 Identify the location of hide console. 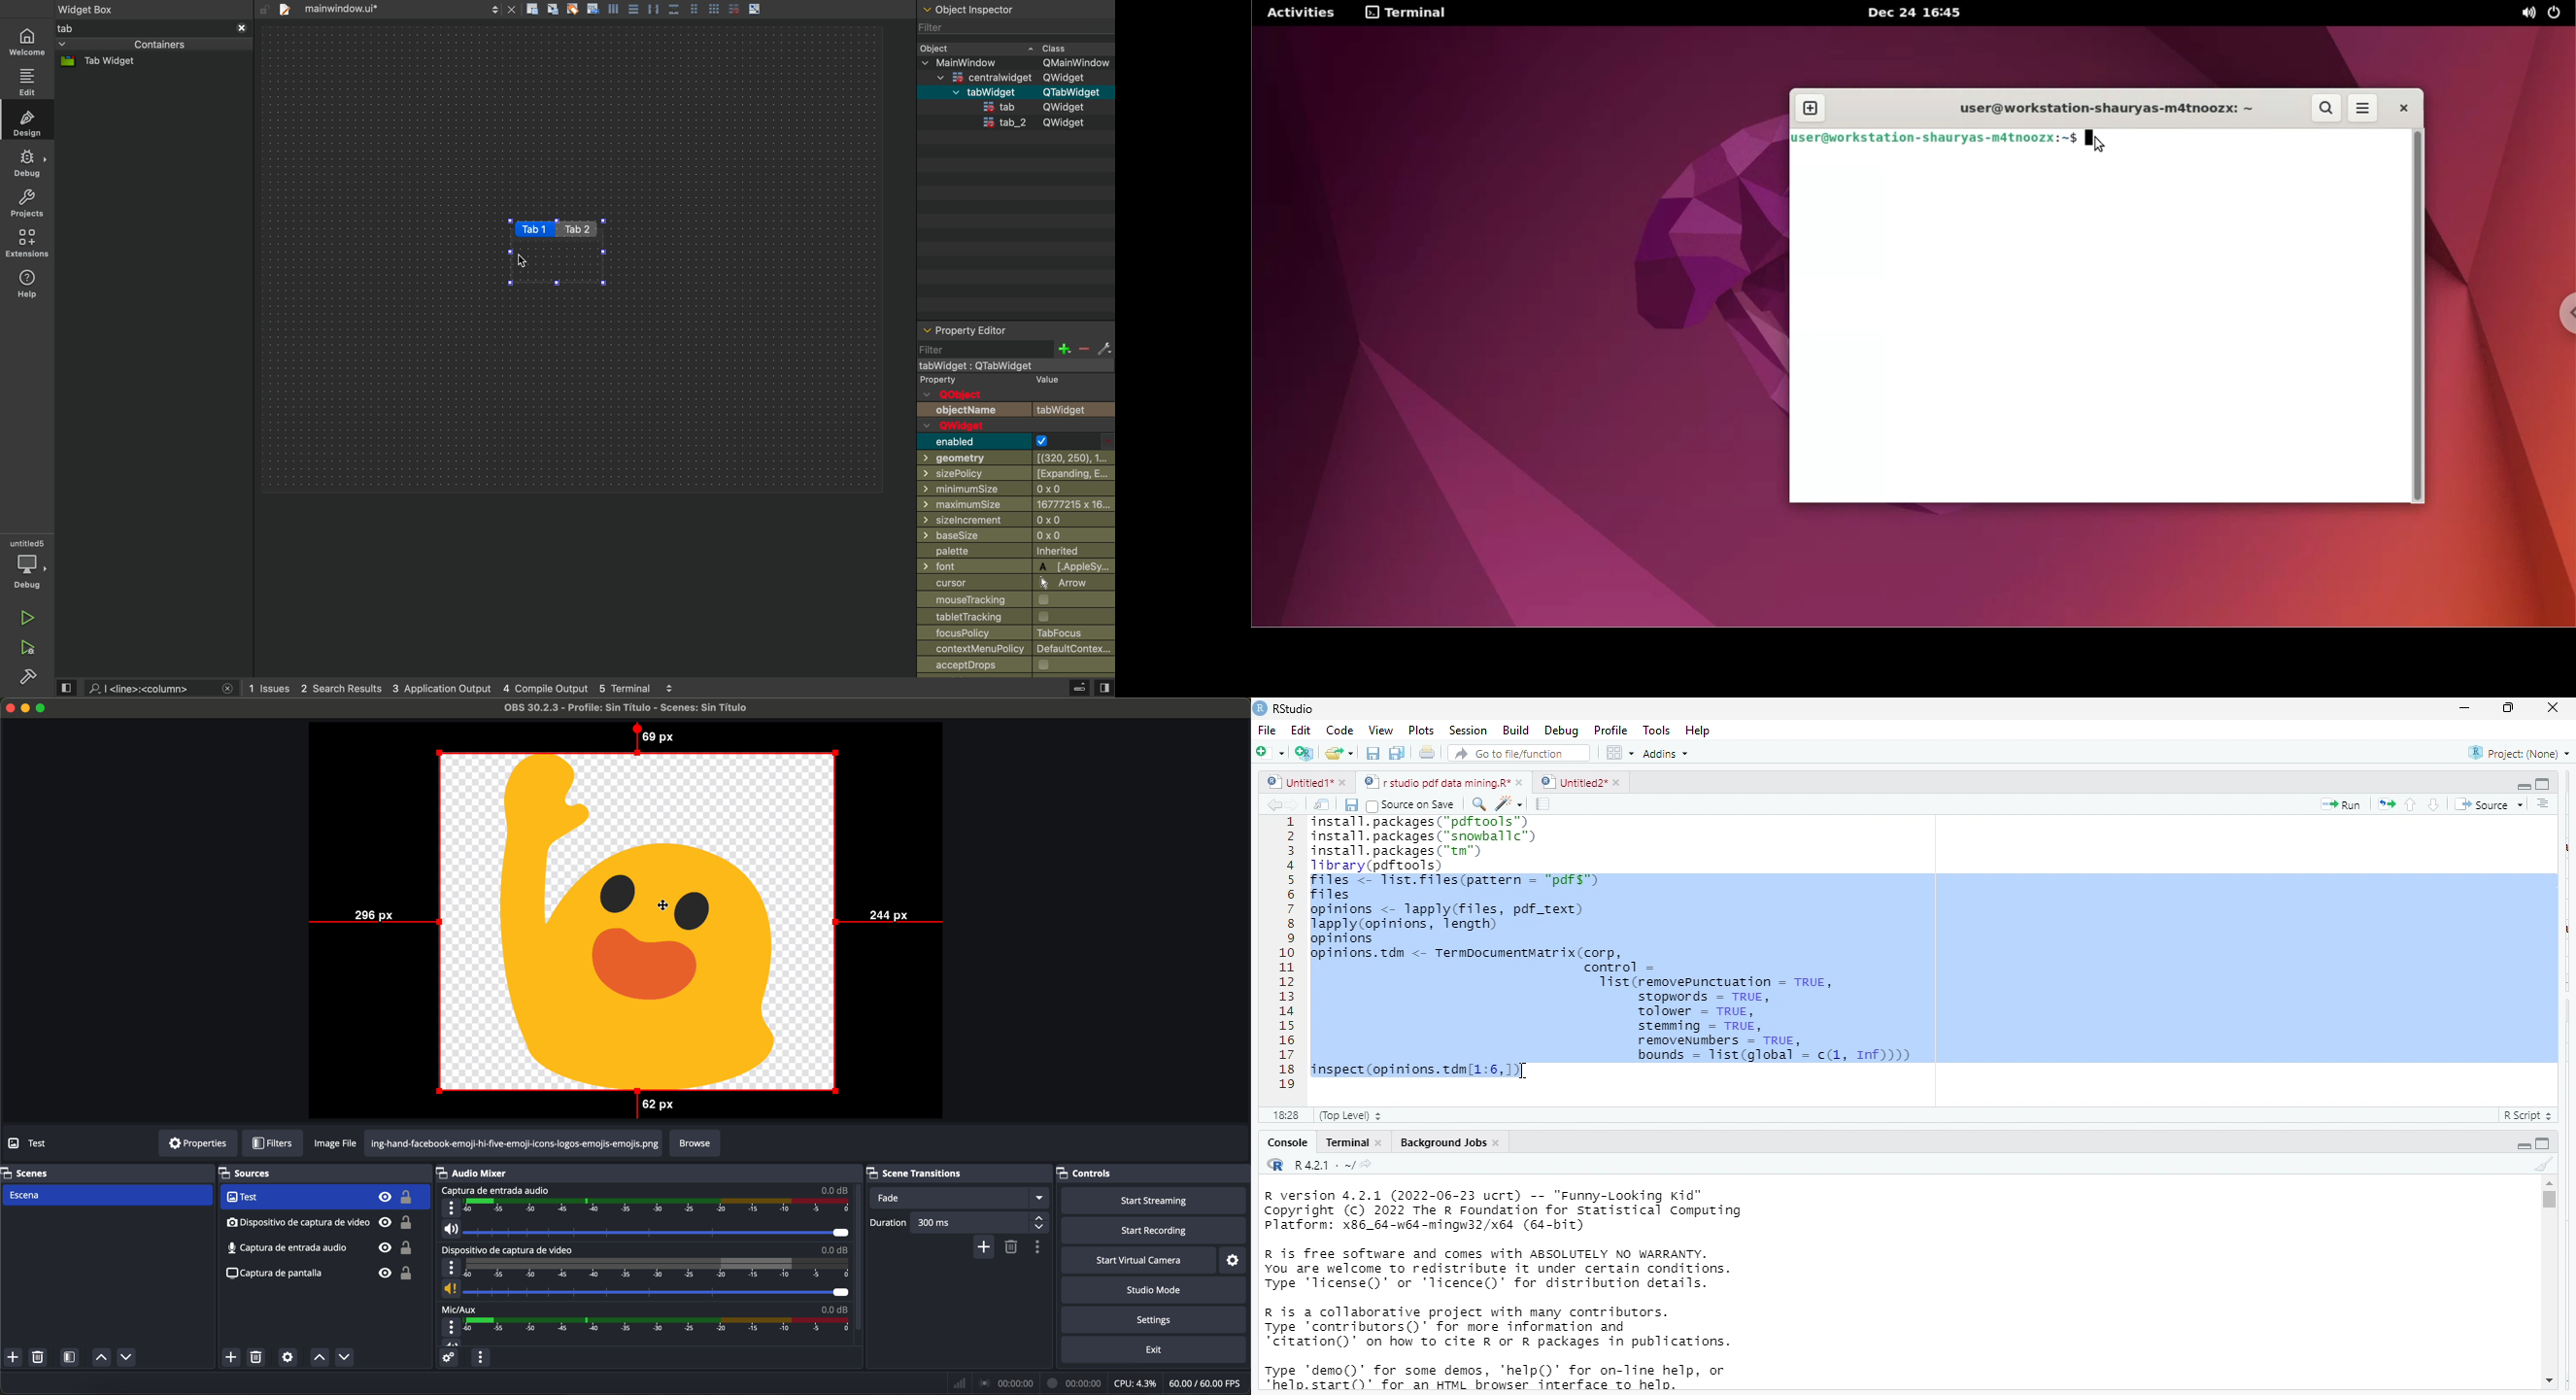
(2543, 784).